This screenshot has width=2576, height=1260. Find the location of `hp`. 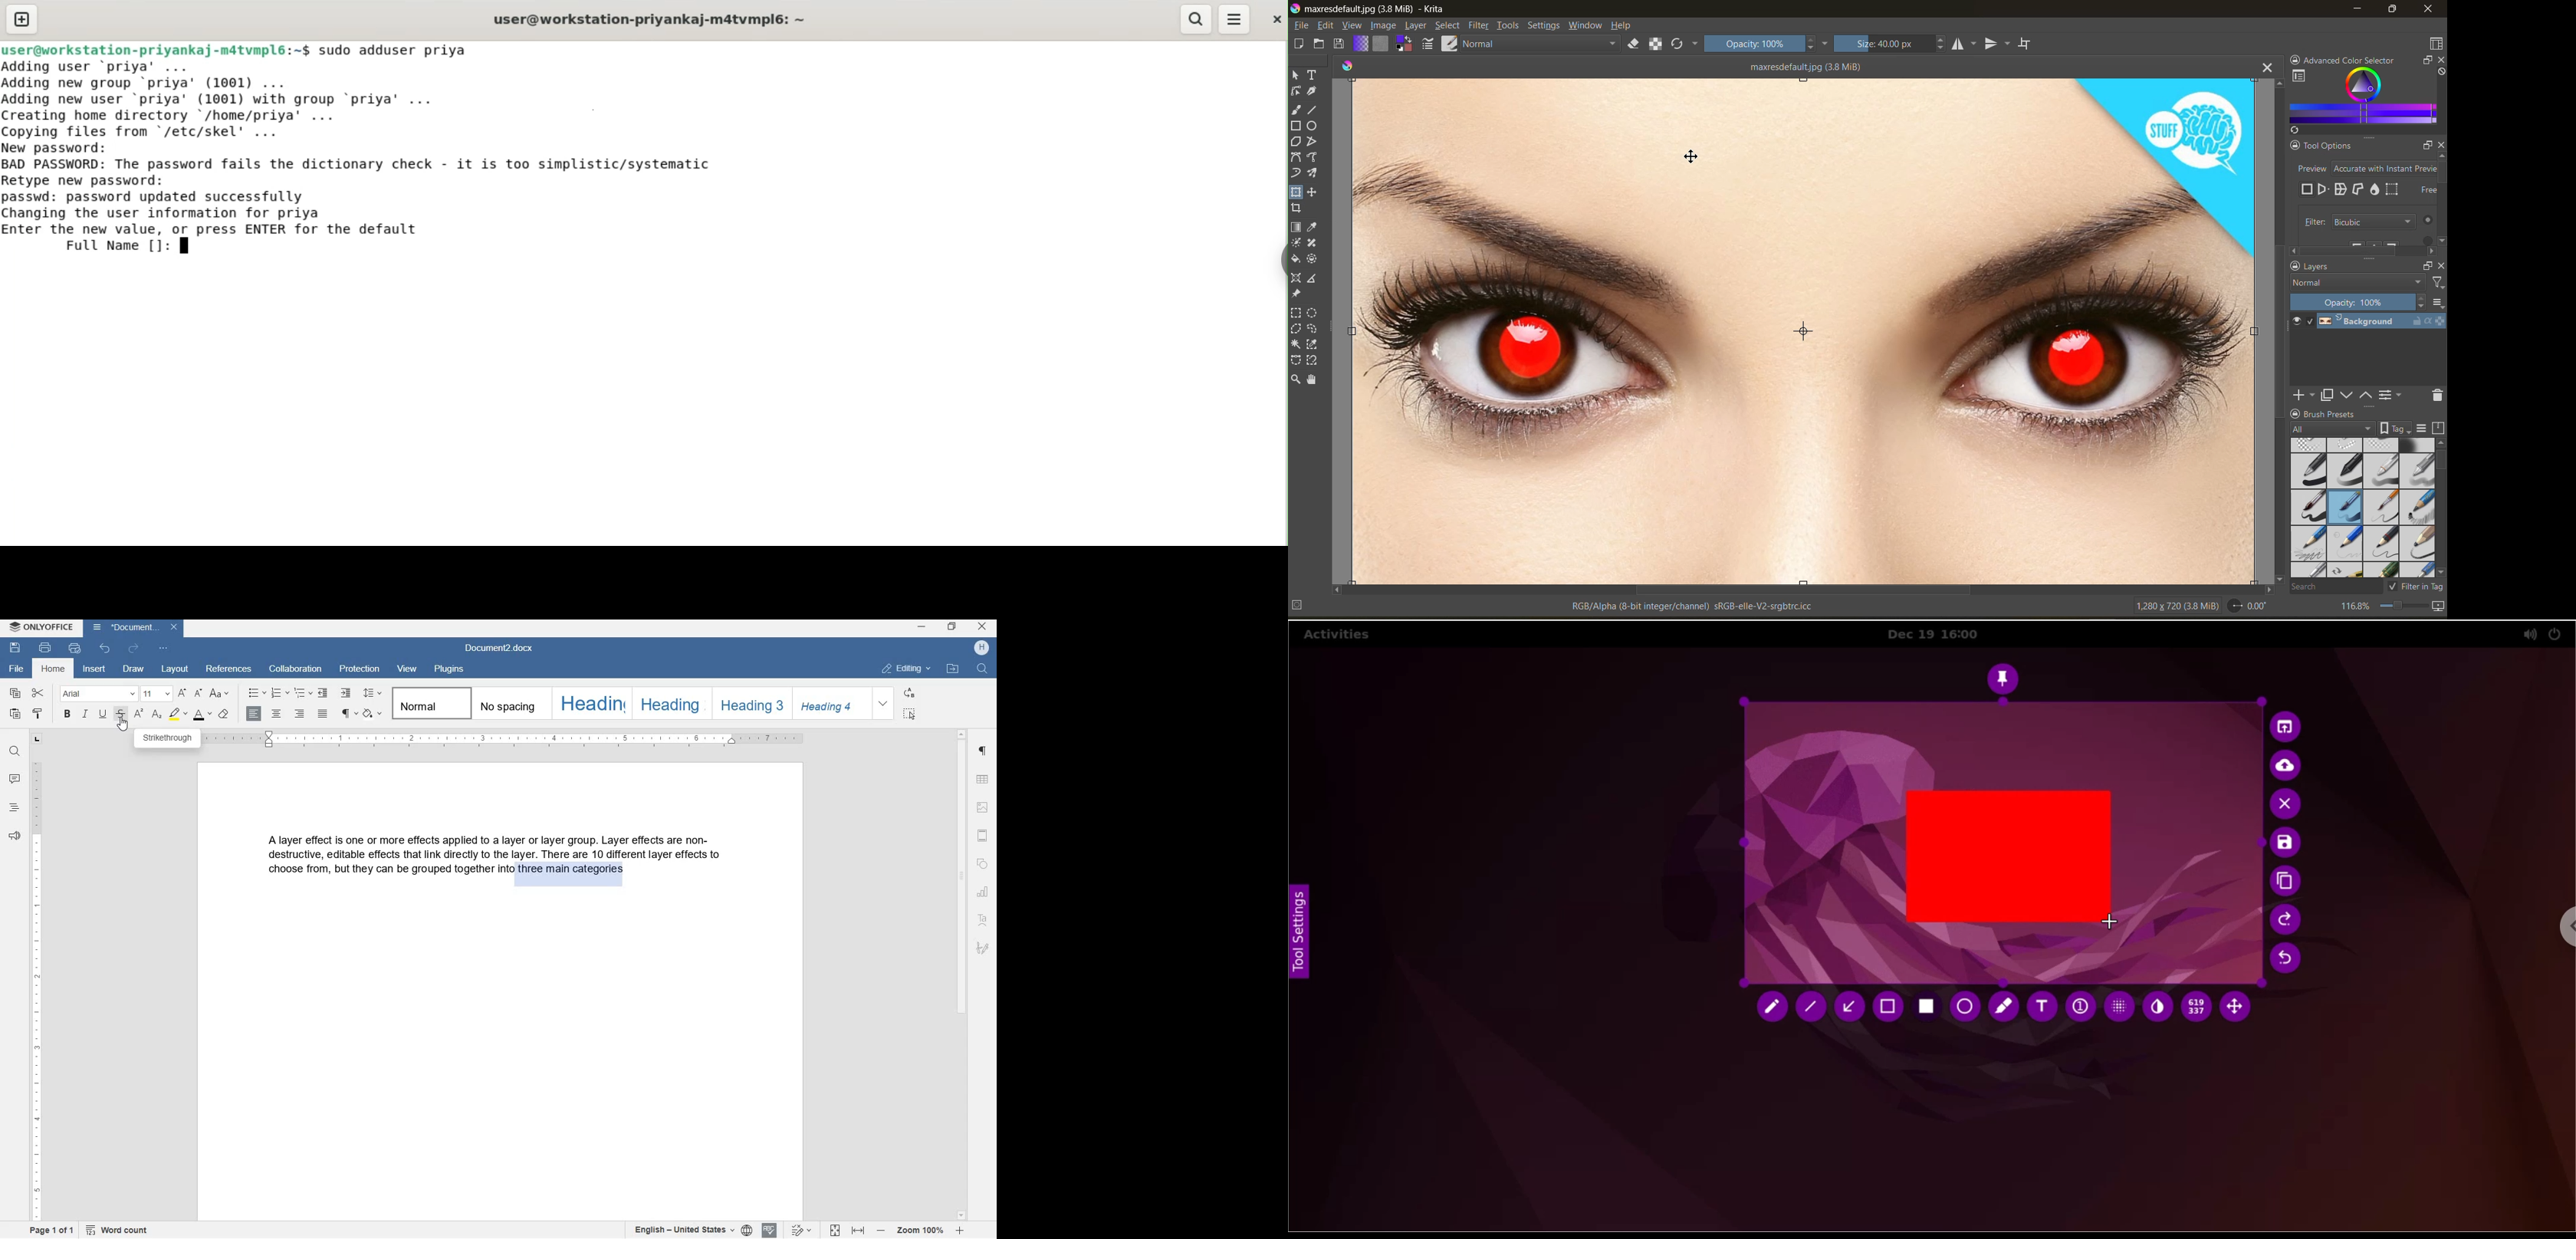

hp is located at coordinates (983, 648).